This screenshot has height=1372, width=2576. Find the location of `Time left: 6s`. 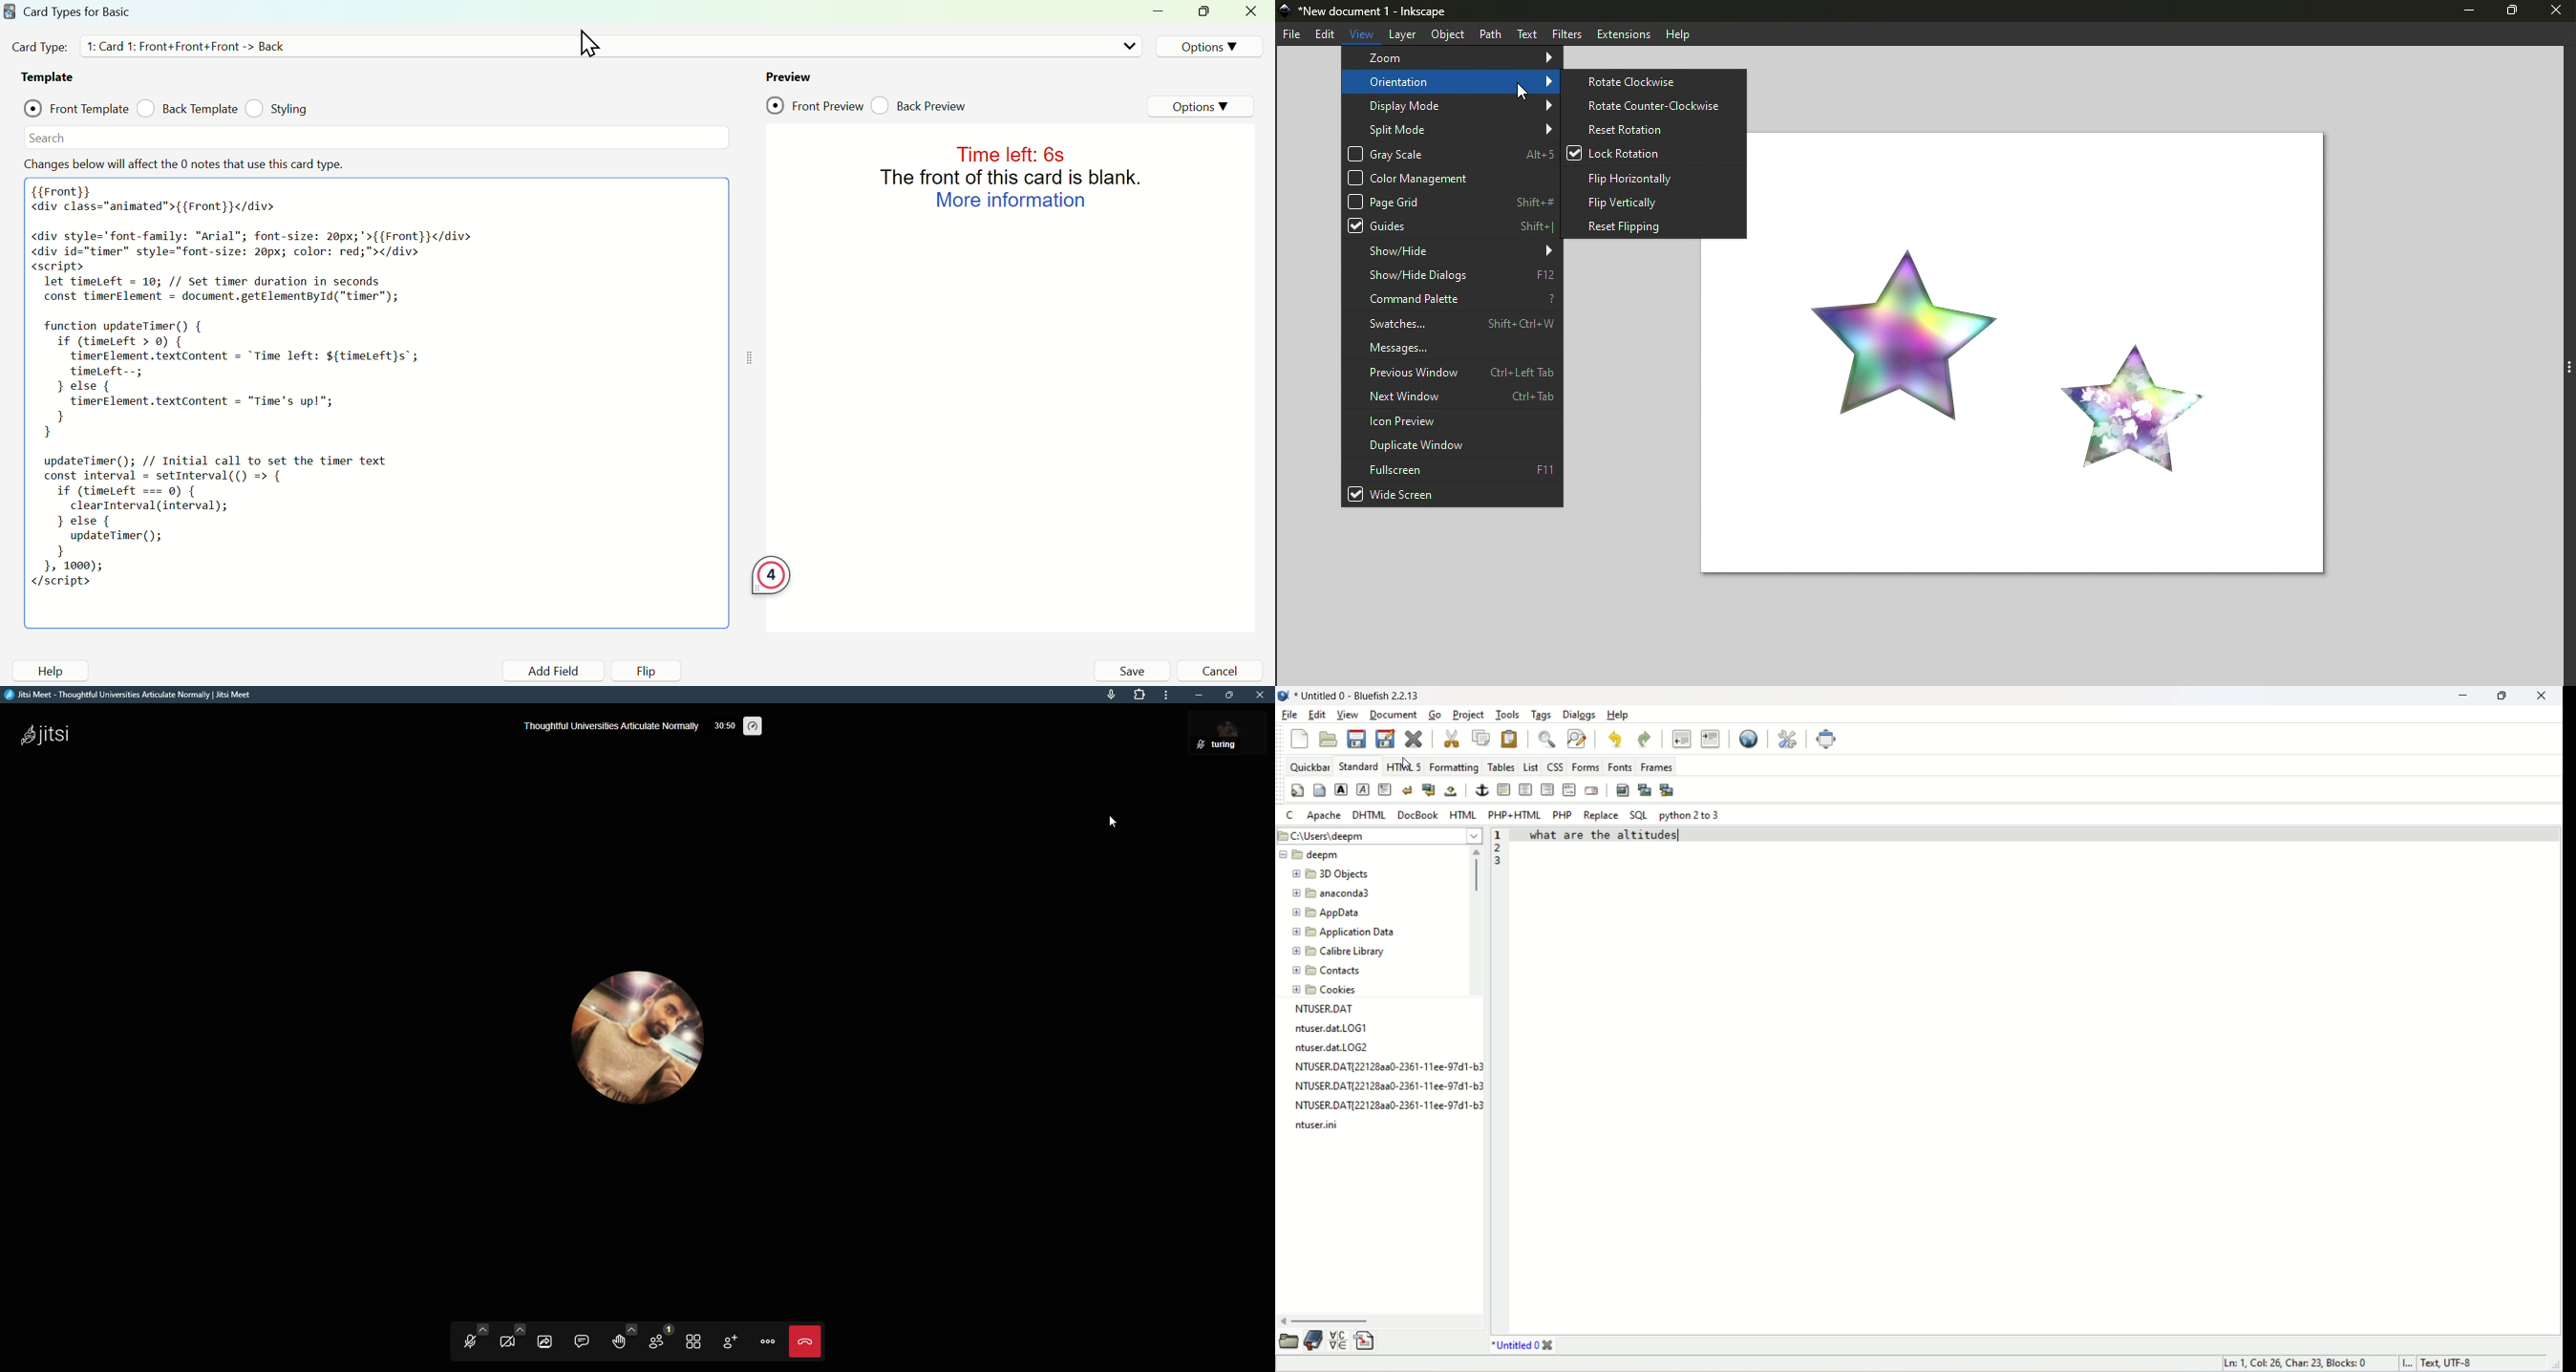

Time left: 6s is located at coordinates (1009, 153).